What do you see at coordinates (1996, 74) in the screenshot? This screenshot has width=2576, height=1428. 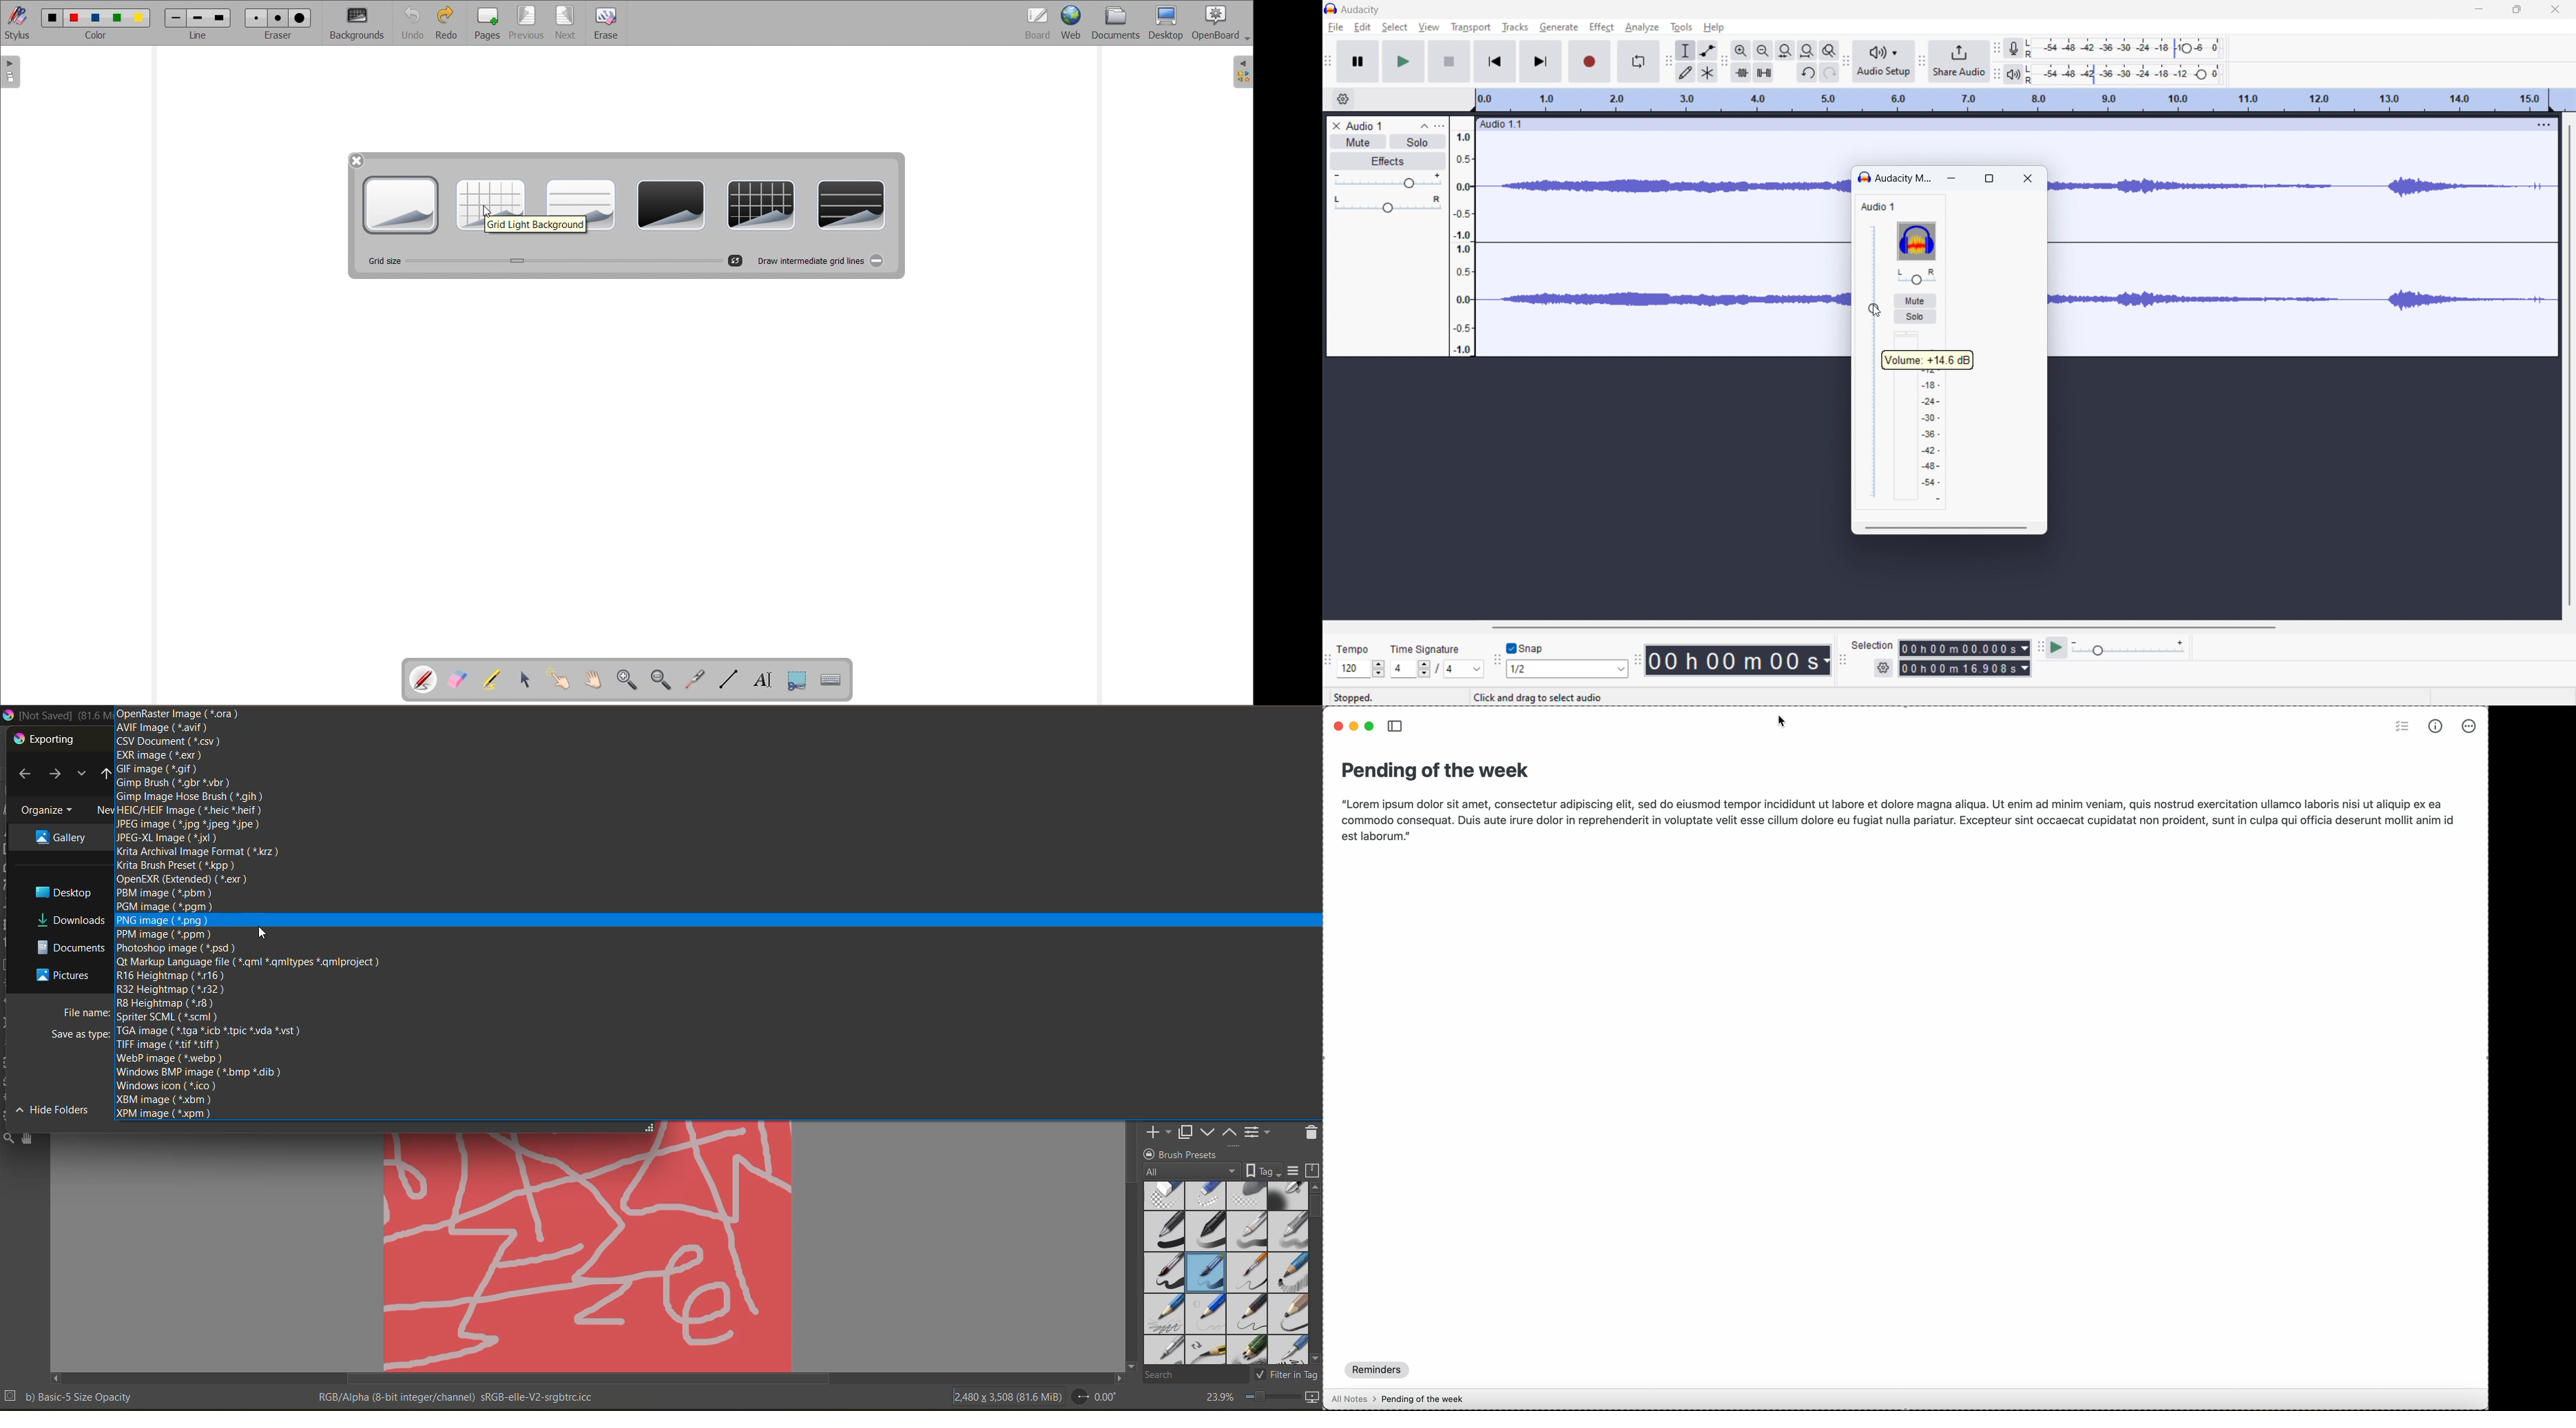 I see `playback meter toolbar` at bounding box center [1996, 74].